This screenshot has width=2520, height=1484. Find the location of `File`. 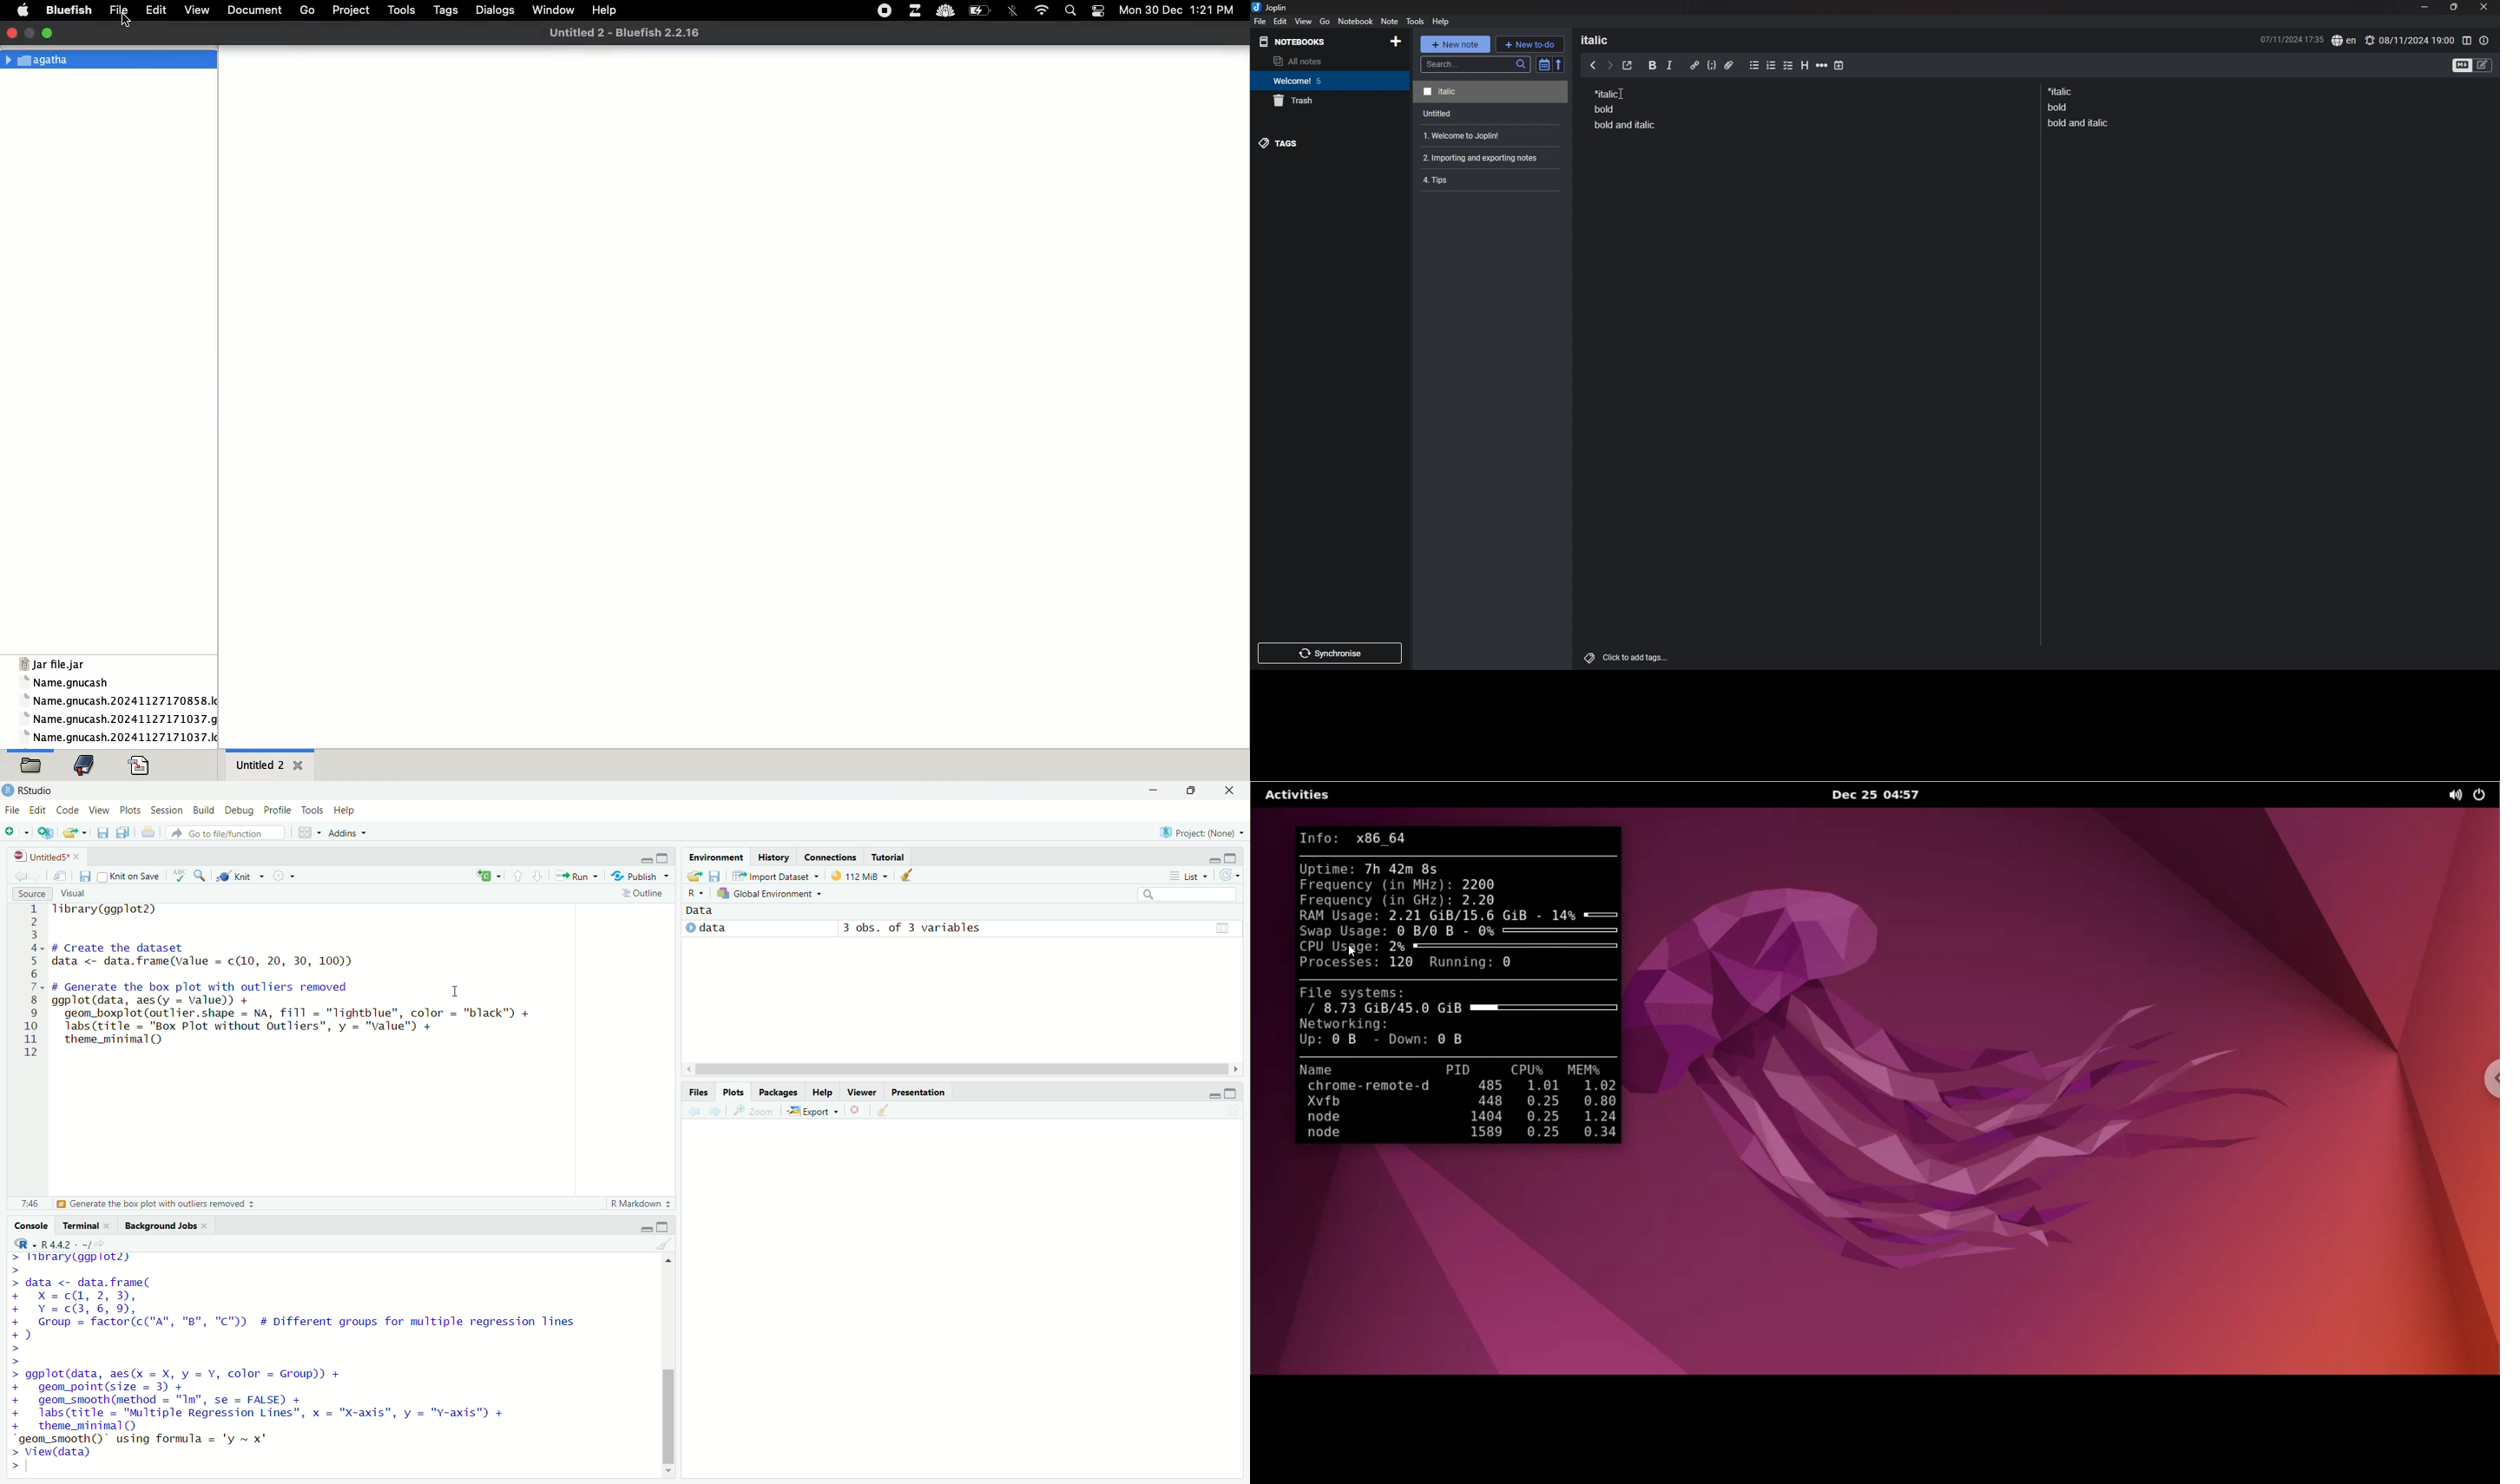

File is located at coordinates (11, 811).